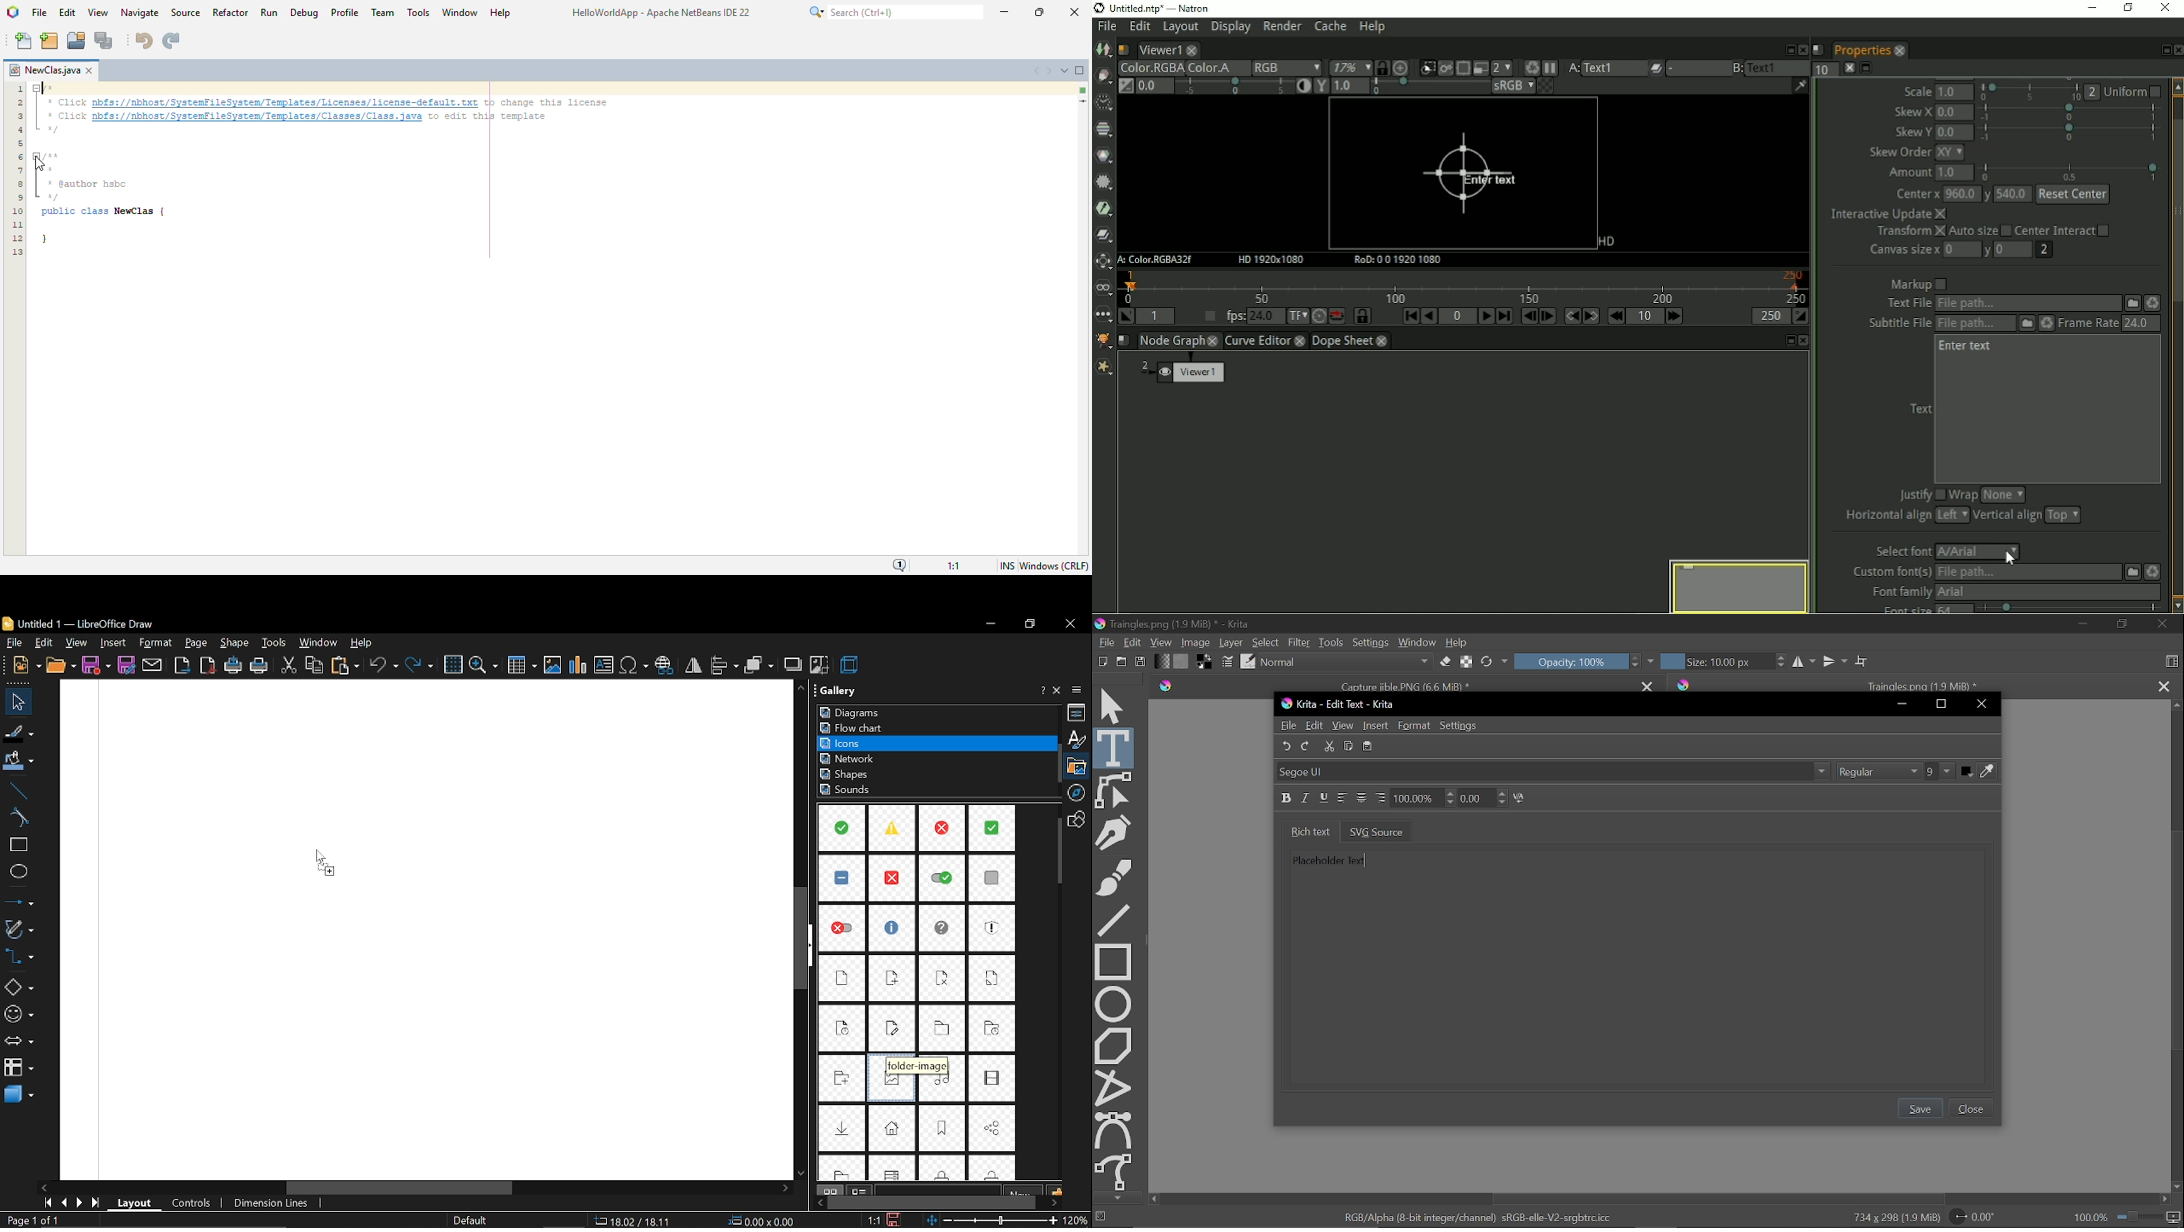  Describe the element at coordinates (1363, 316) in the screenshot. I see `Synchronize timeline frame` at that location.